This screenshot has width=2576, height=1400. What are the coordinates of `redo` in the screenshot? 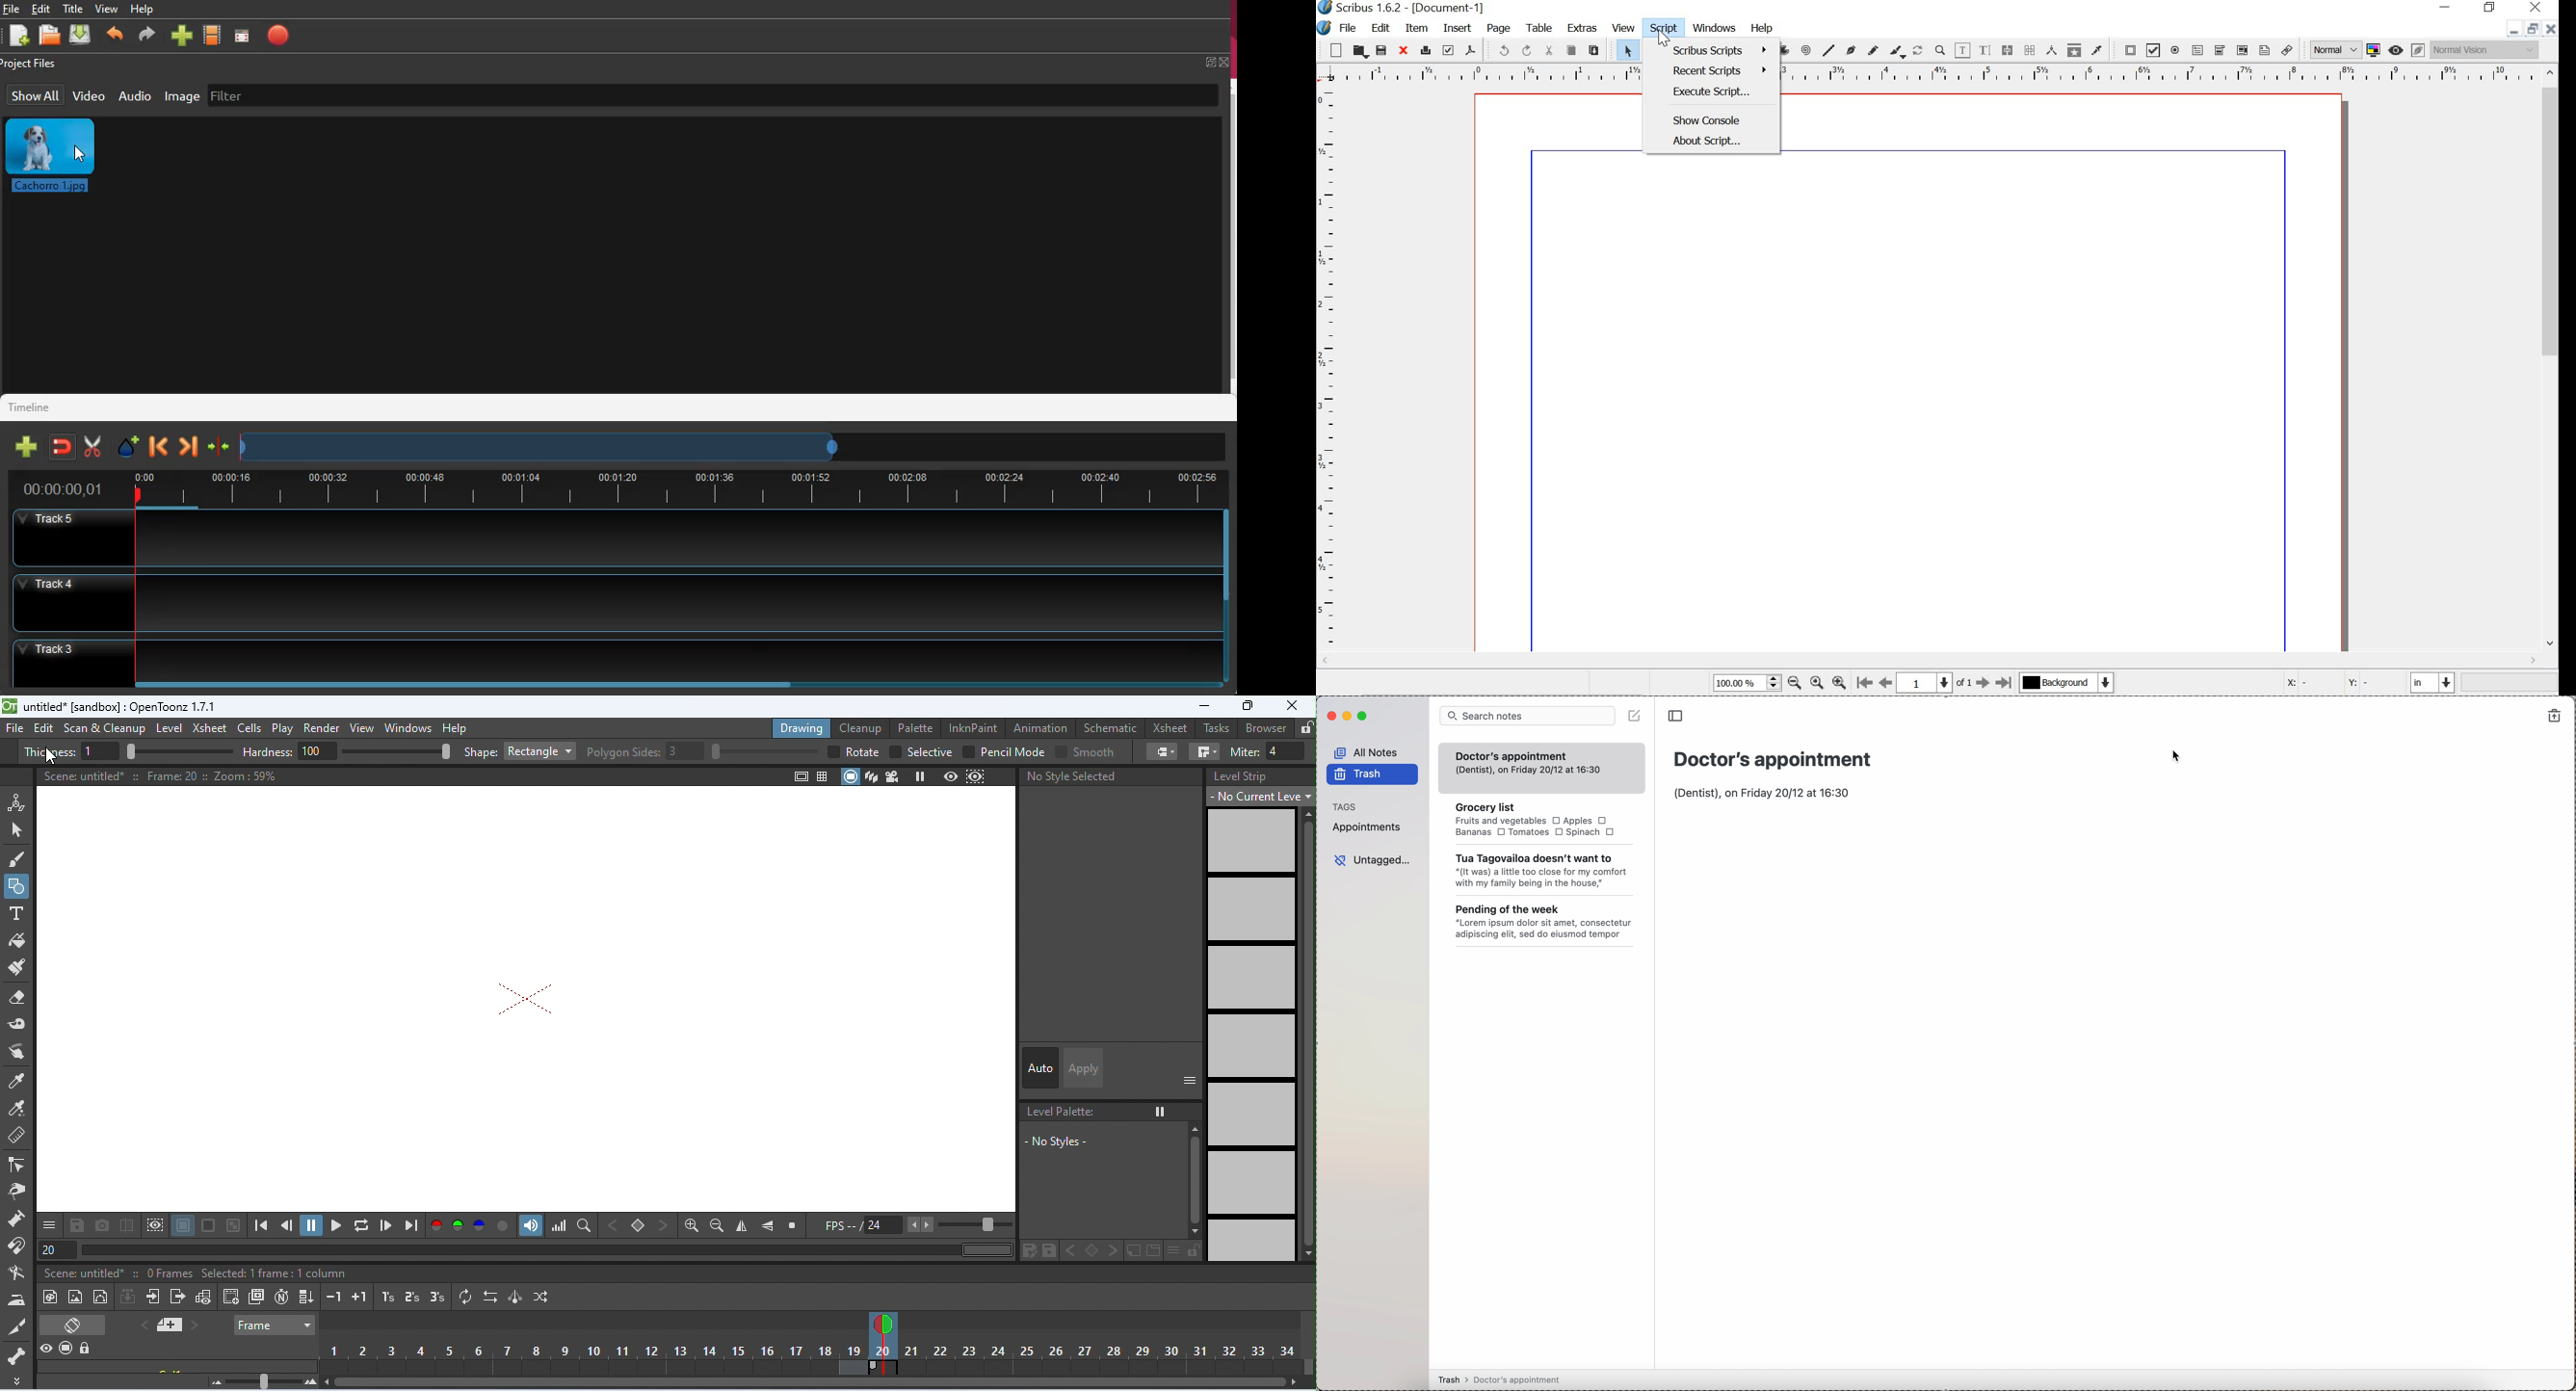 It's located at (1528, 51).